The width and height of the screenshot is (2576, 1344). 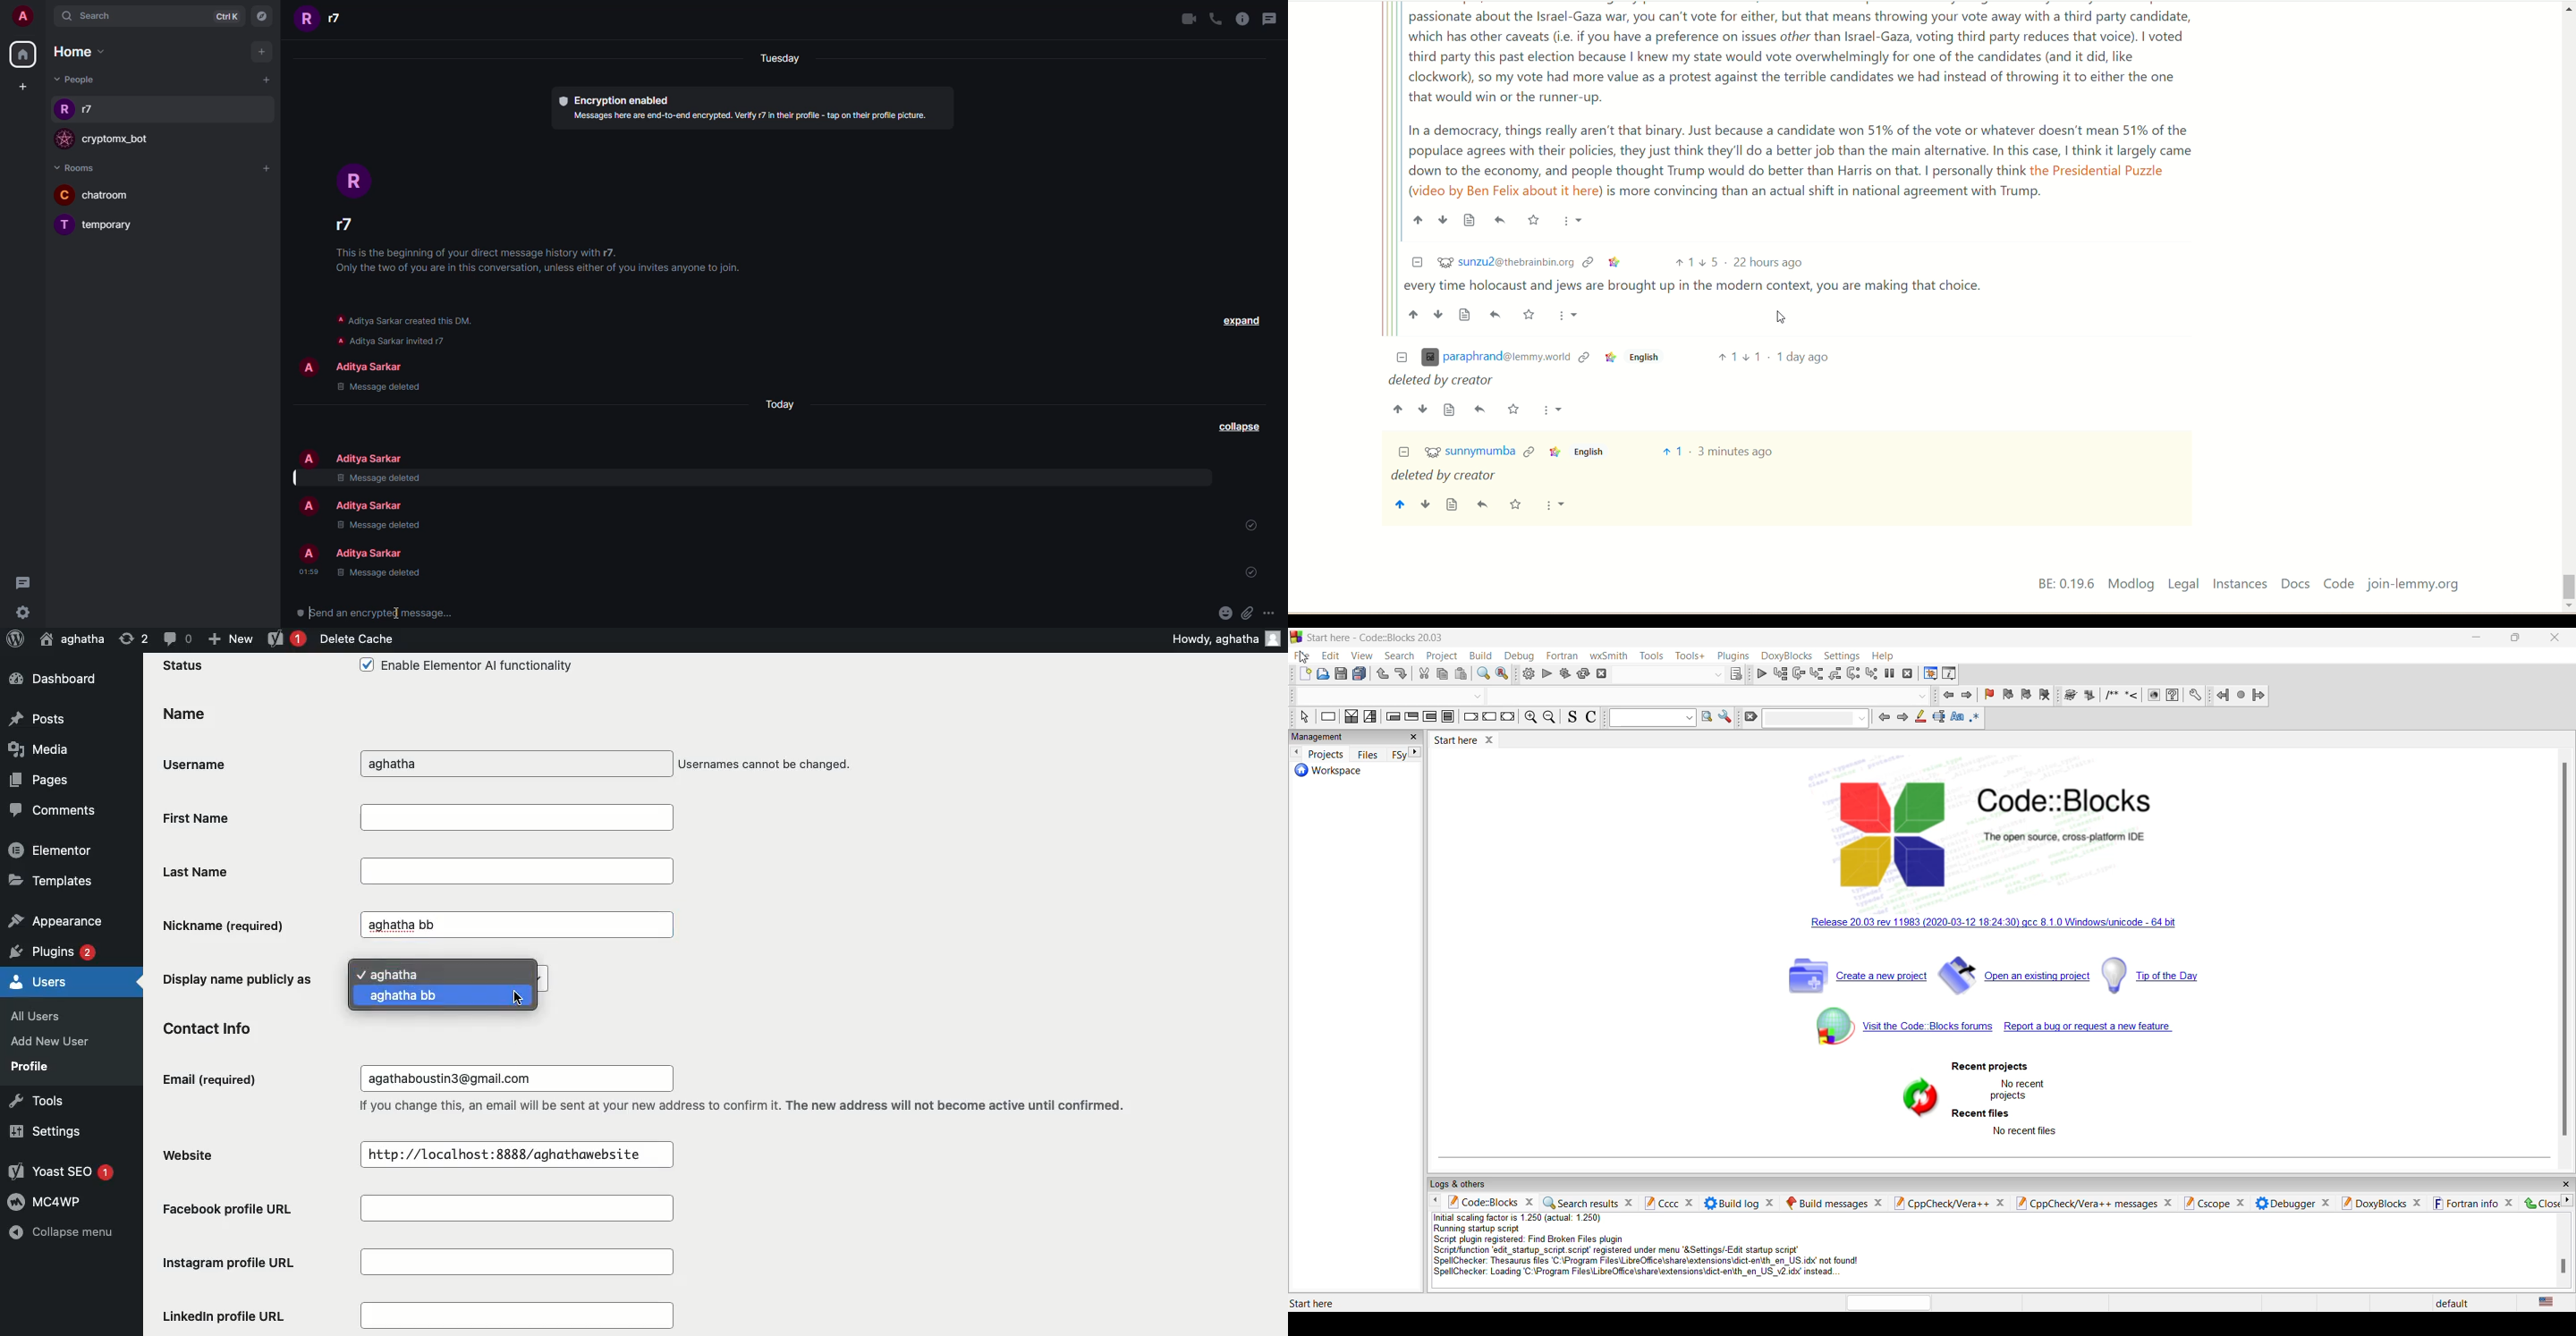 I want to click on people, so click(x=370, y=366).